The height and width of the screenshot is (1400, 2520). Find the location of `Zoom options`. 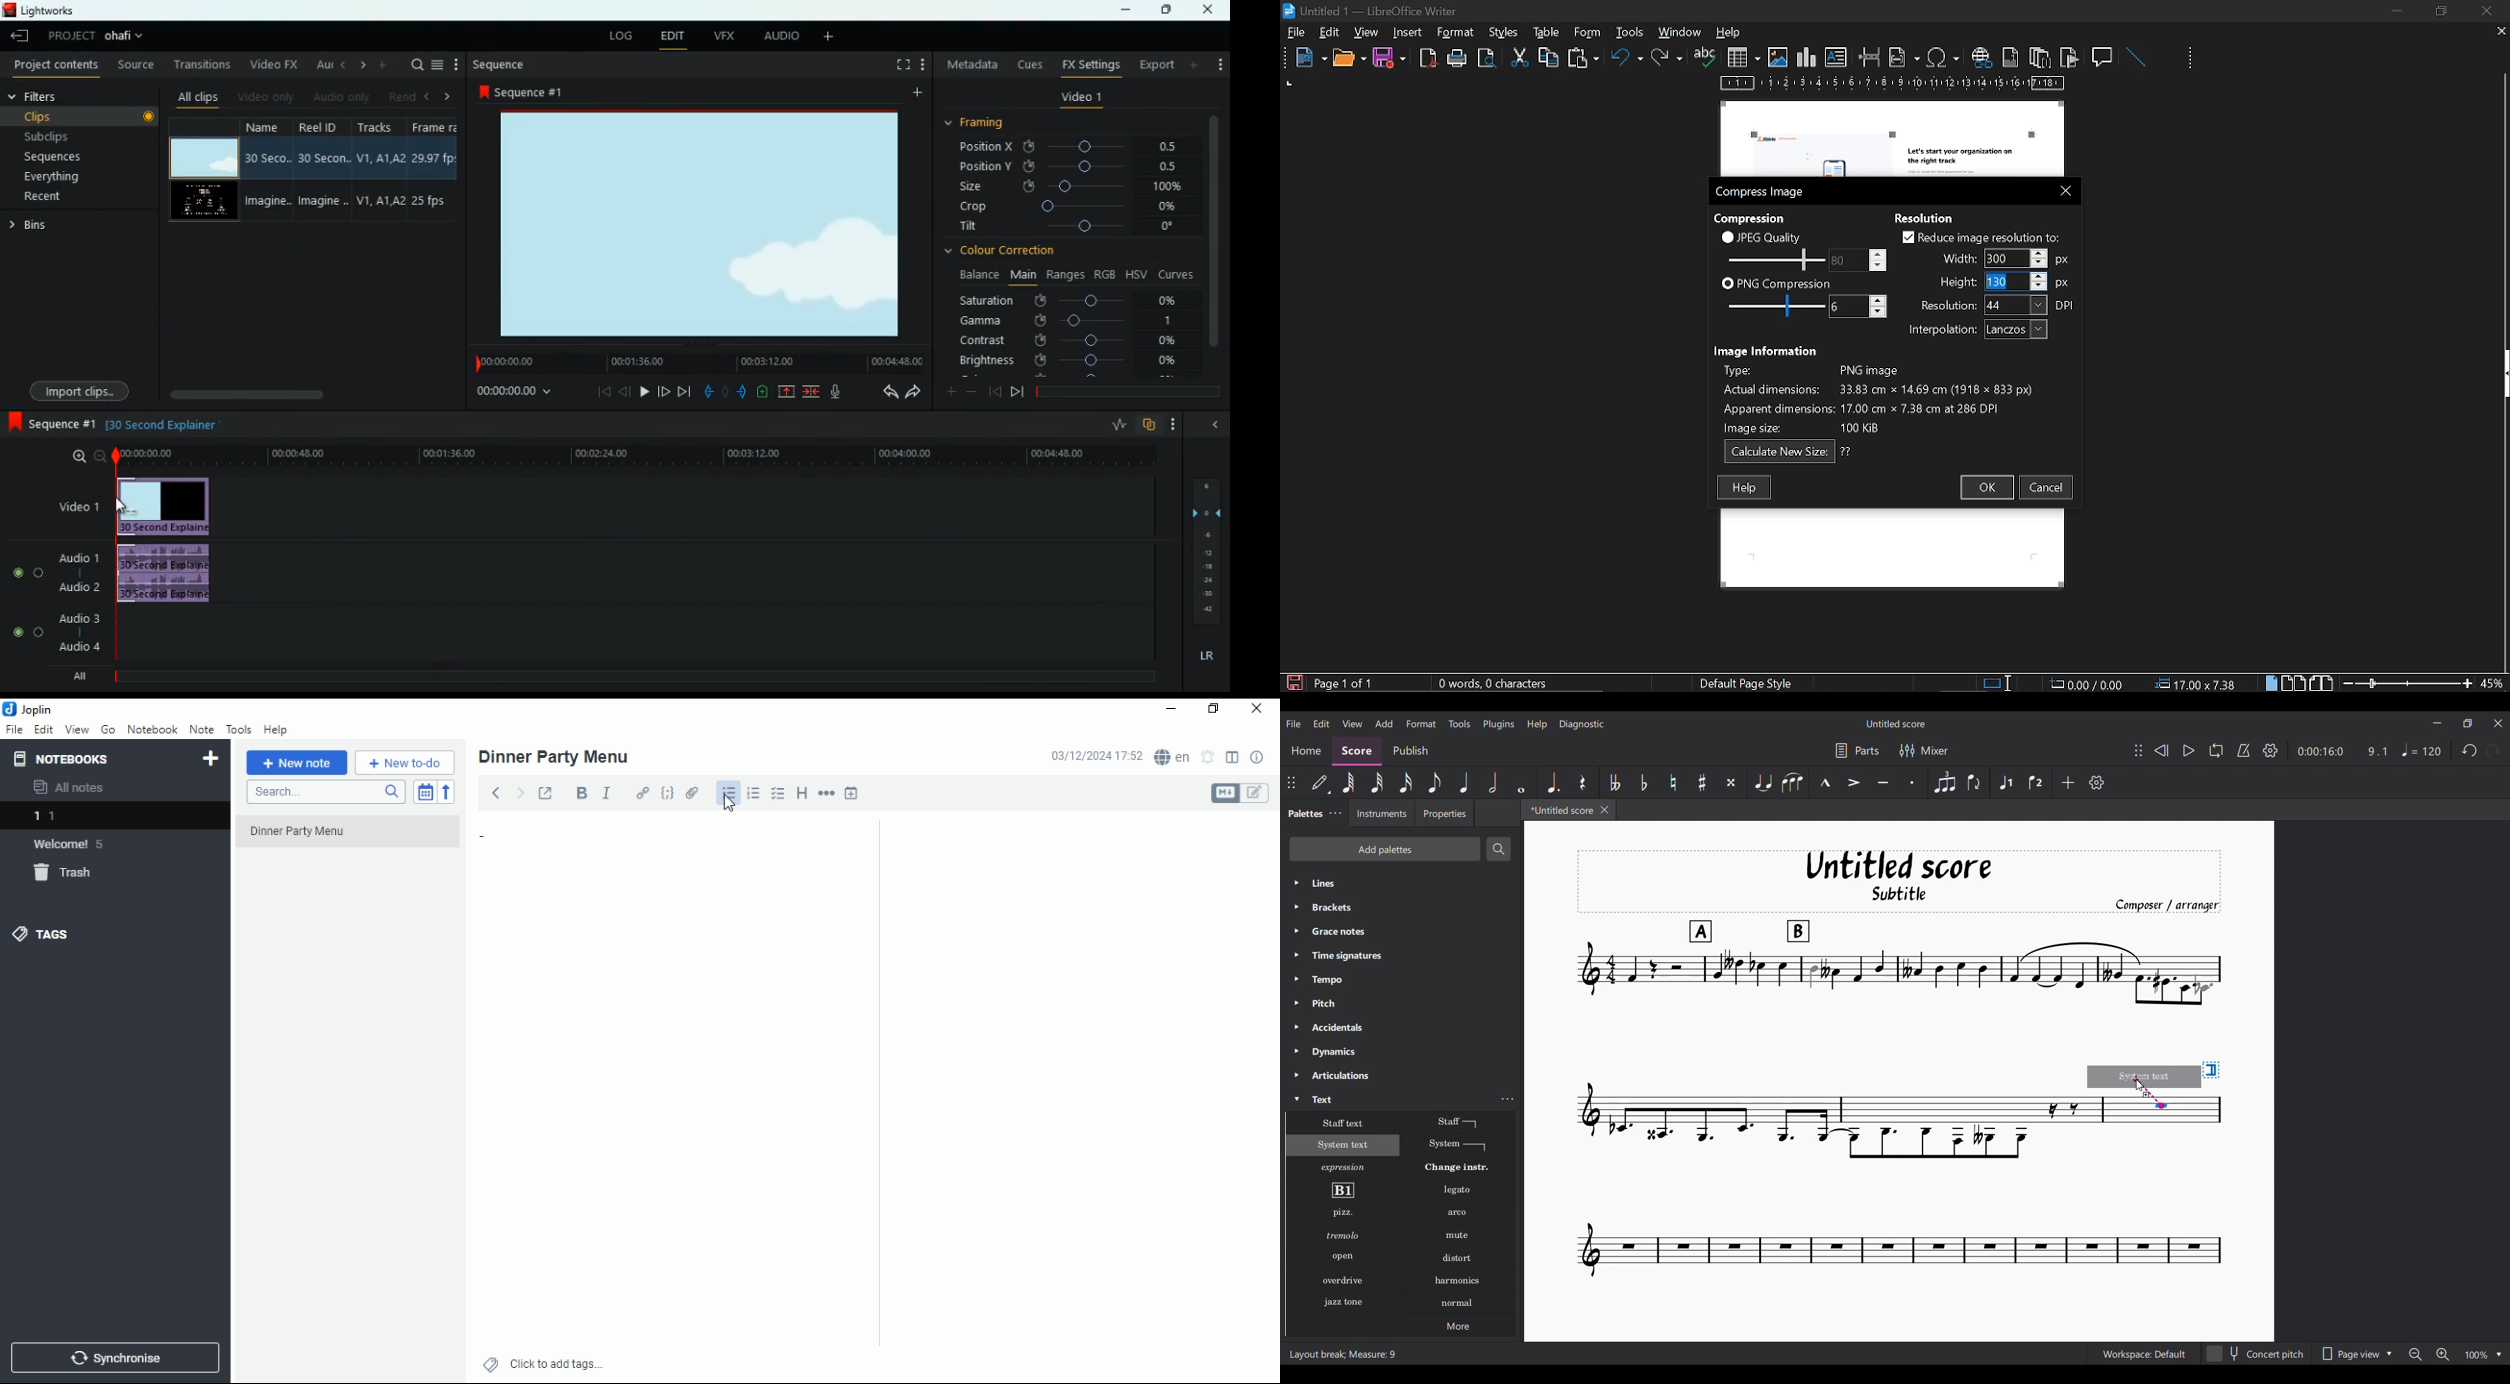

Zoom options is located at coordinates (2484, 1354).